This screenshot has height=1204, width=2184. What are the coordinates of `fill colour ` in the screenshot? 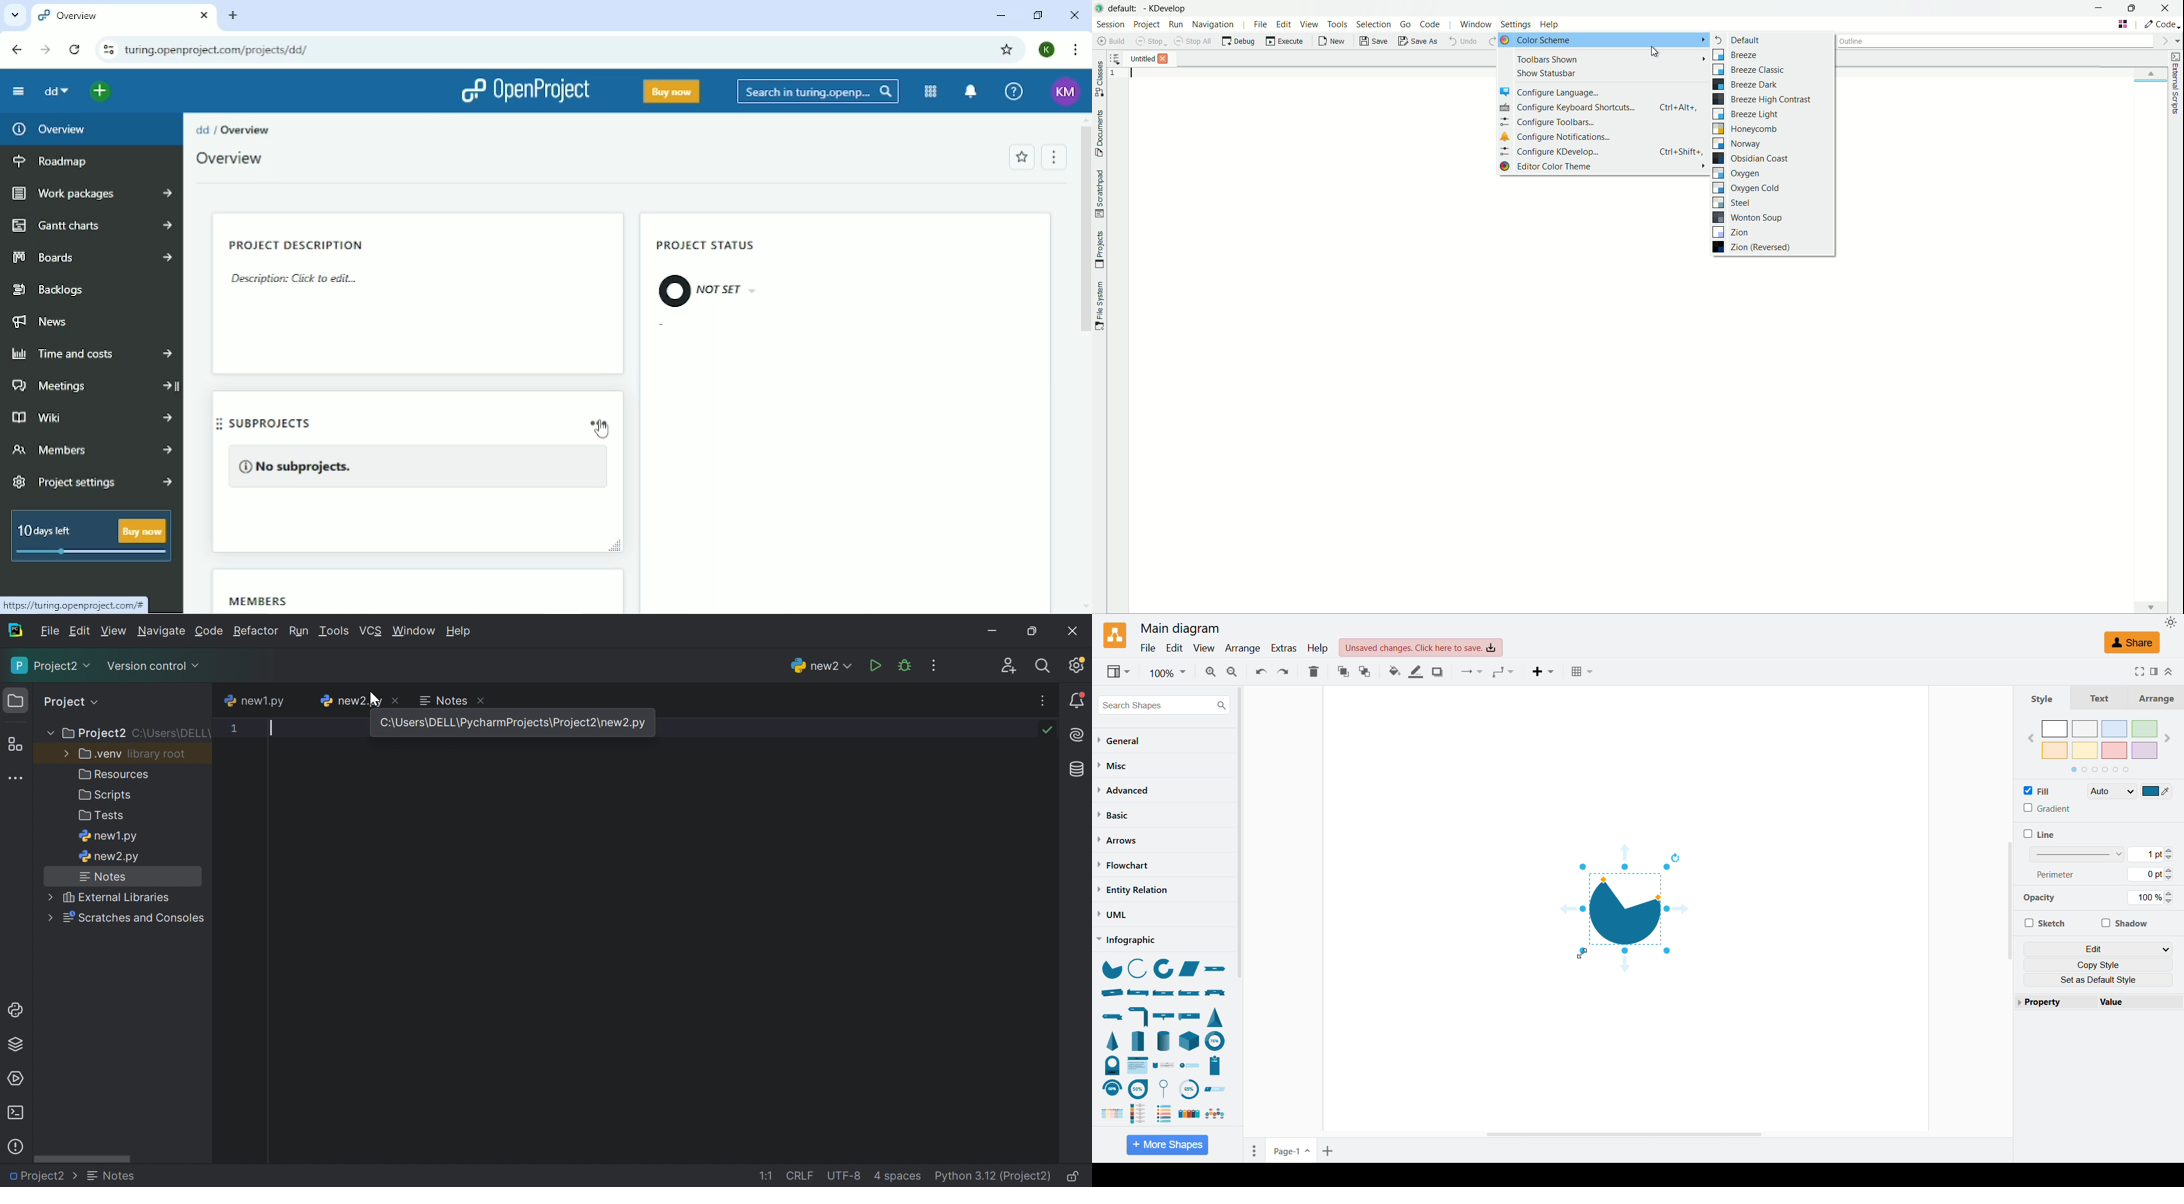 It's located at (2157, 791).